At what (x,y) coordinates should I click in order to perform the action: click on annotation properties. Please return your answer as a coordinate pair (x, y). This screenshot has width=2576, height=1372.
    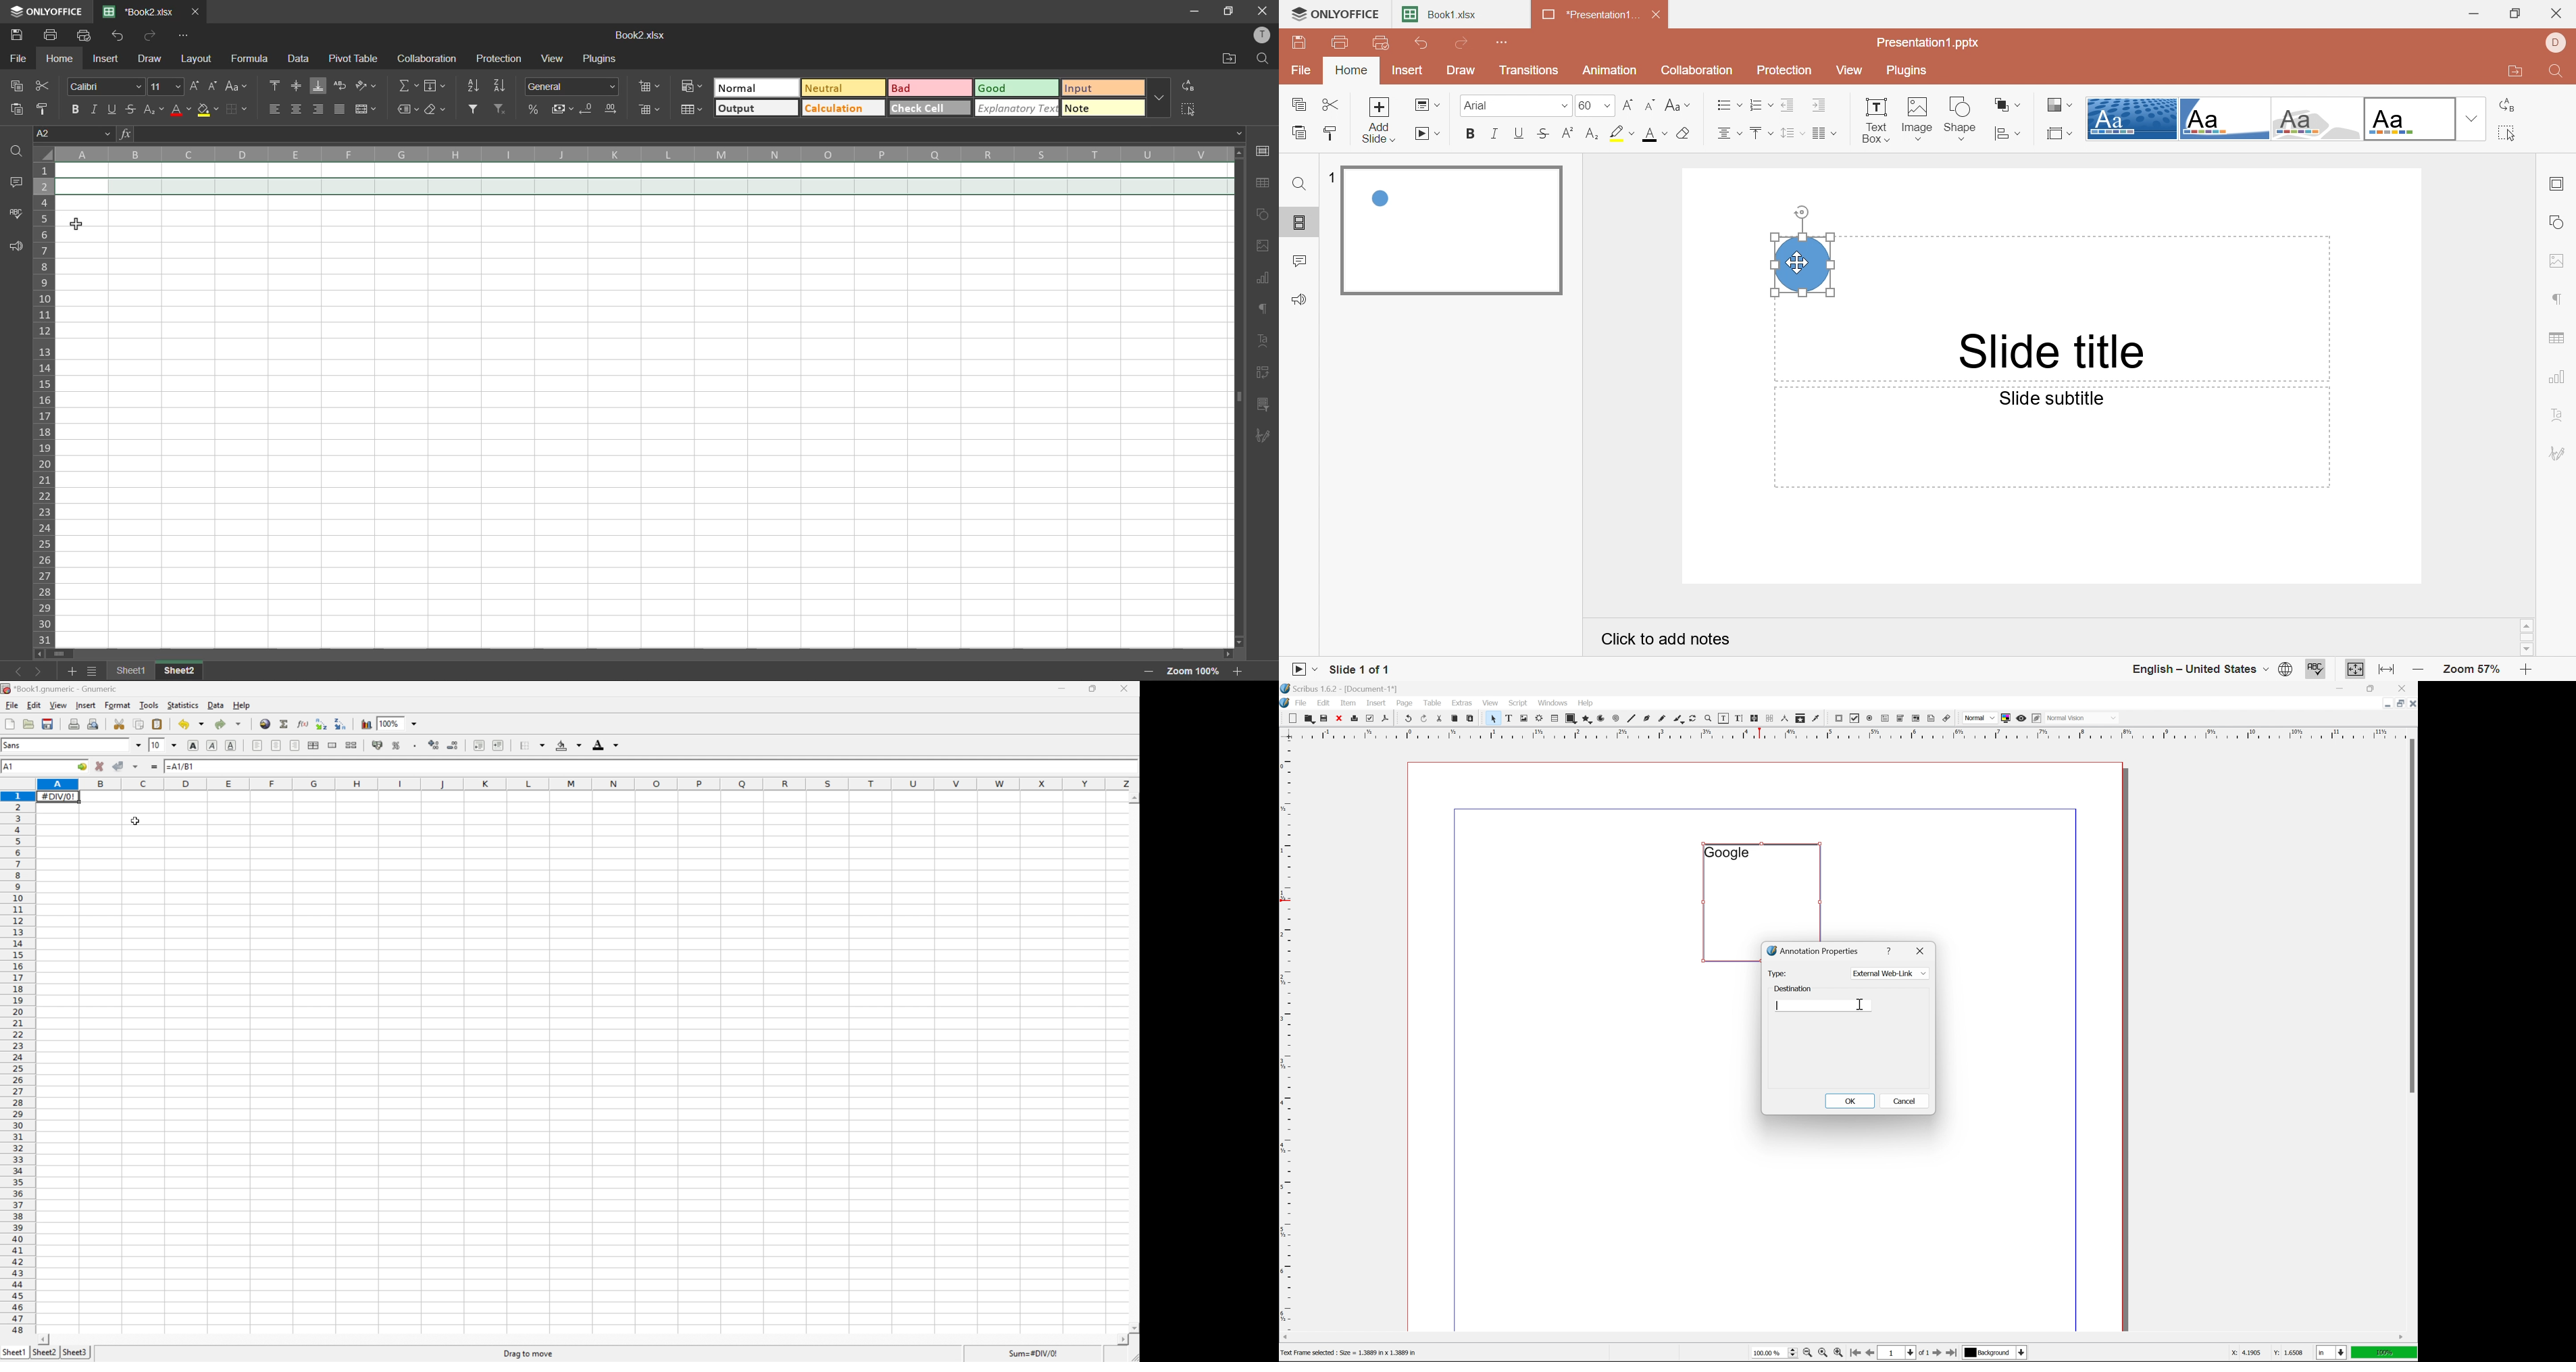
    Looking at the image, I should click on (1814, 950).